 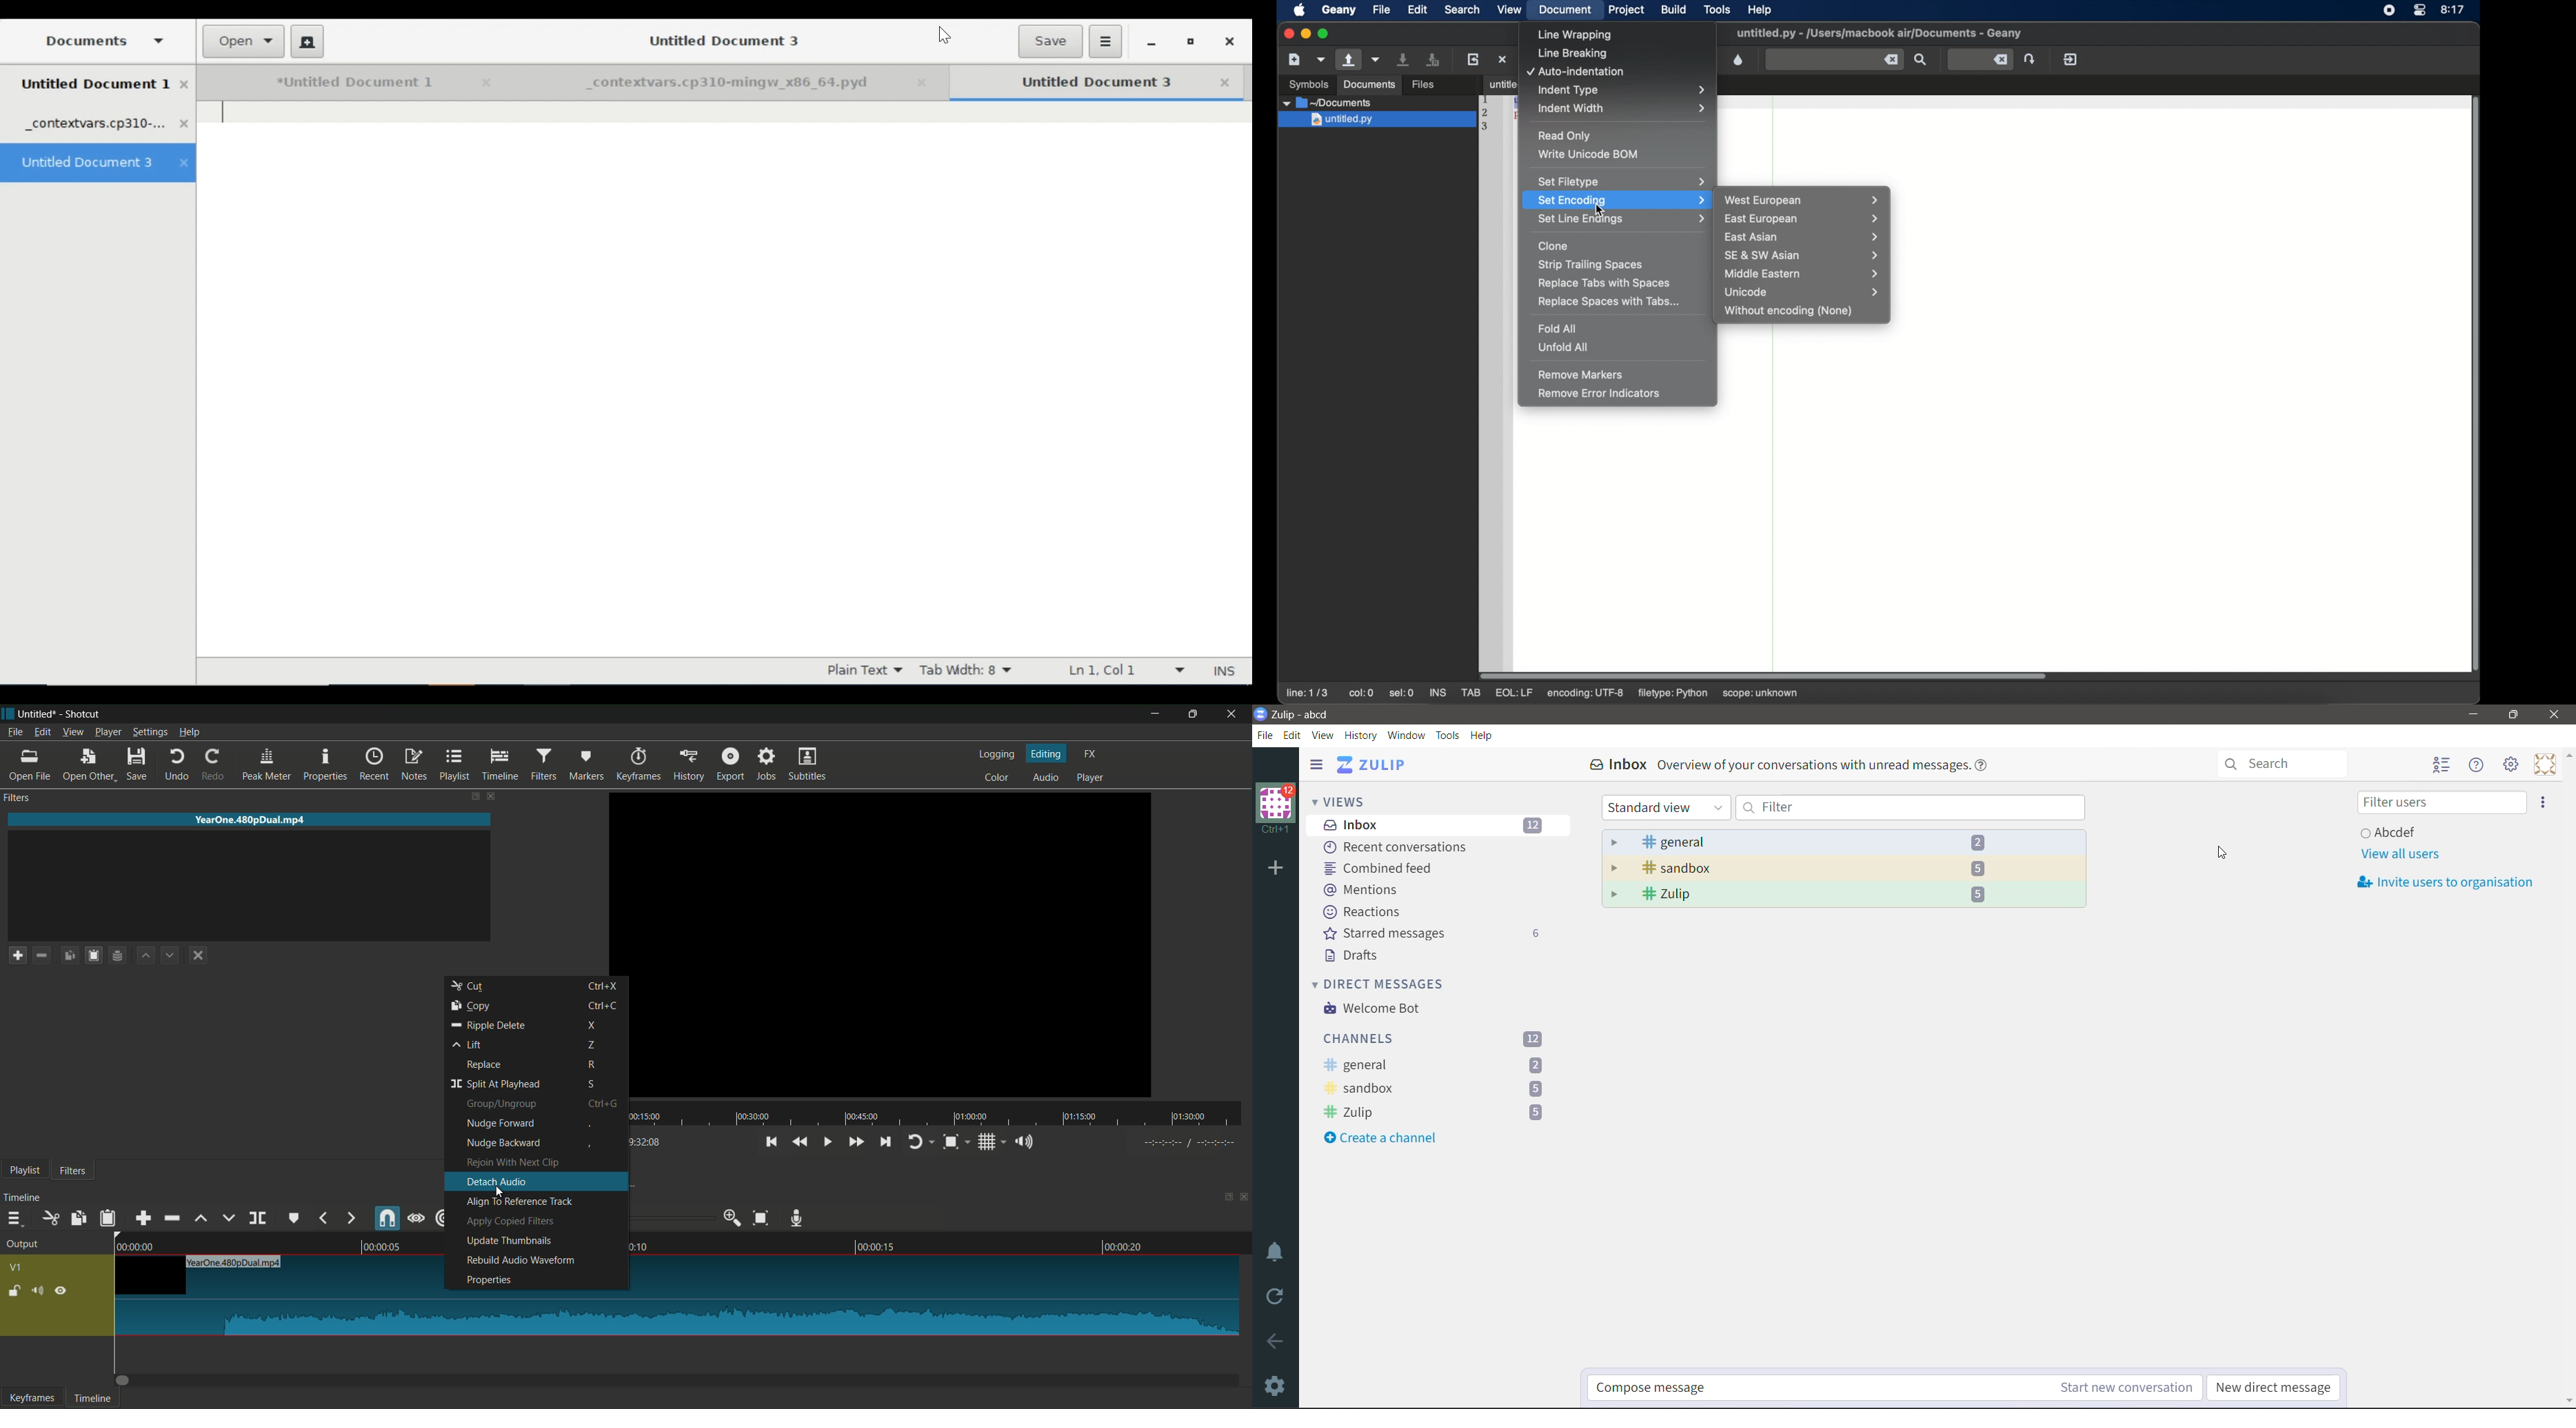 What do you see at coordinates (25, 1171) in the screenshot?
I see `playlist` at bounding box center [25, 1171].